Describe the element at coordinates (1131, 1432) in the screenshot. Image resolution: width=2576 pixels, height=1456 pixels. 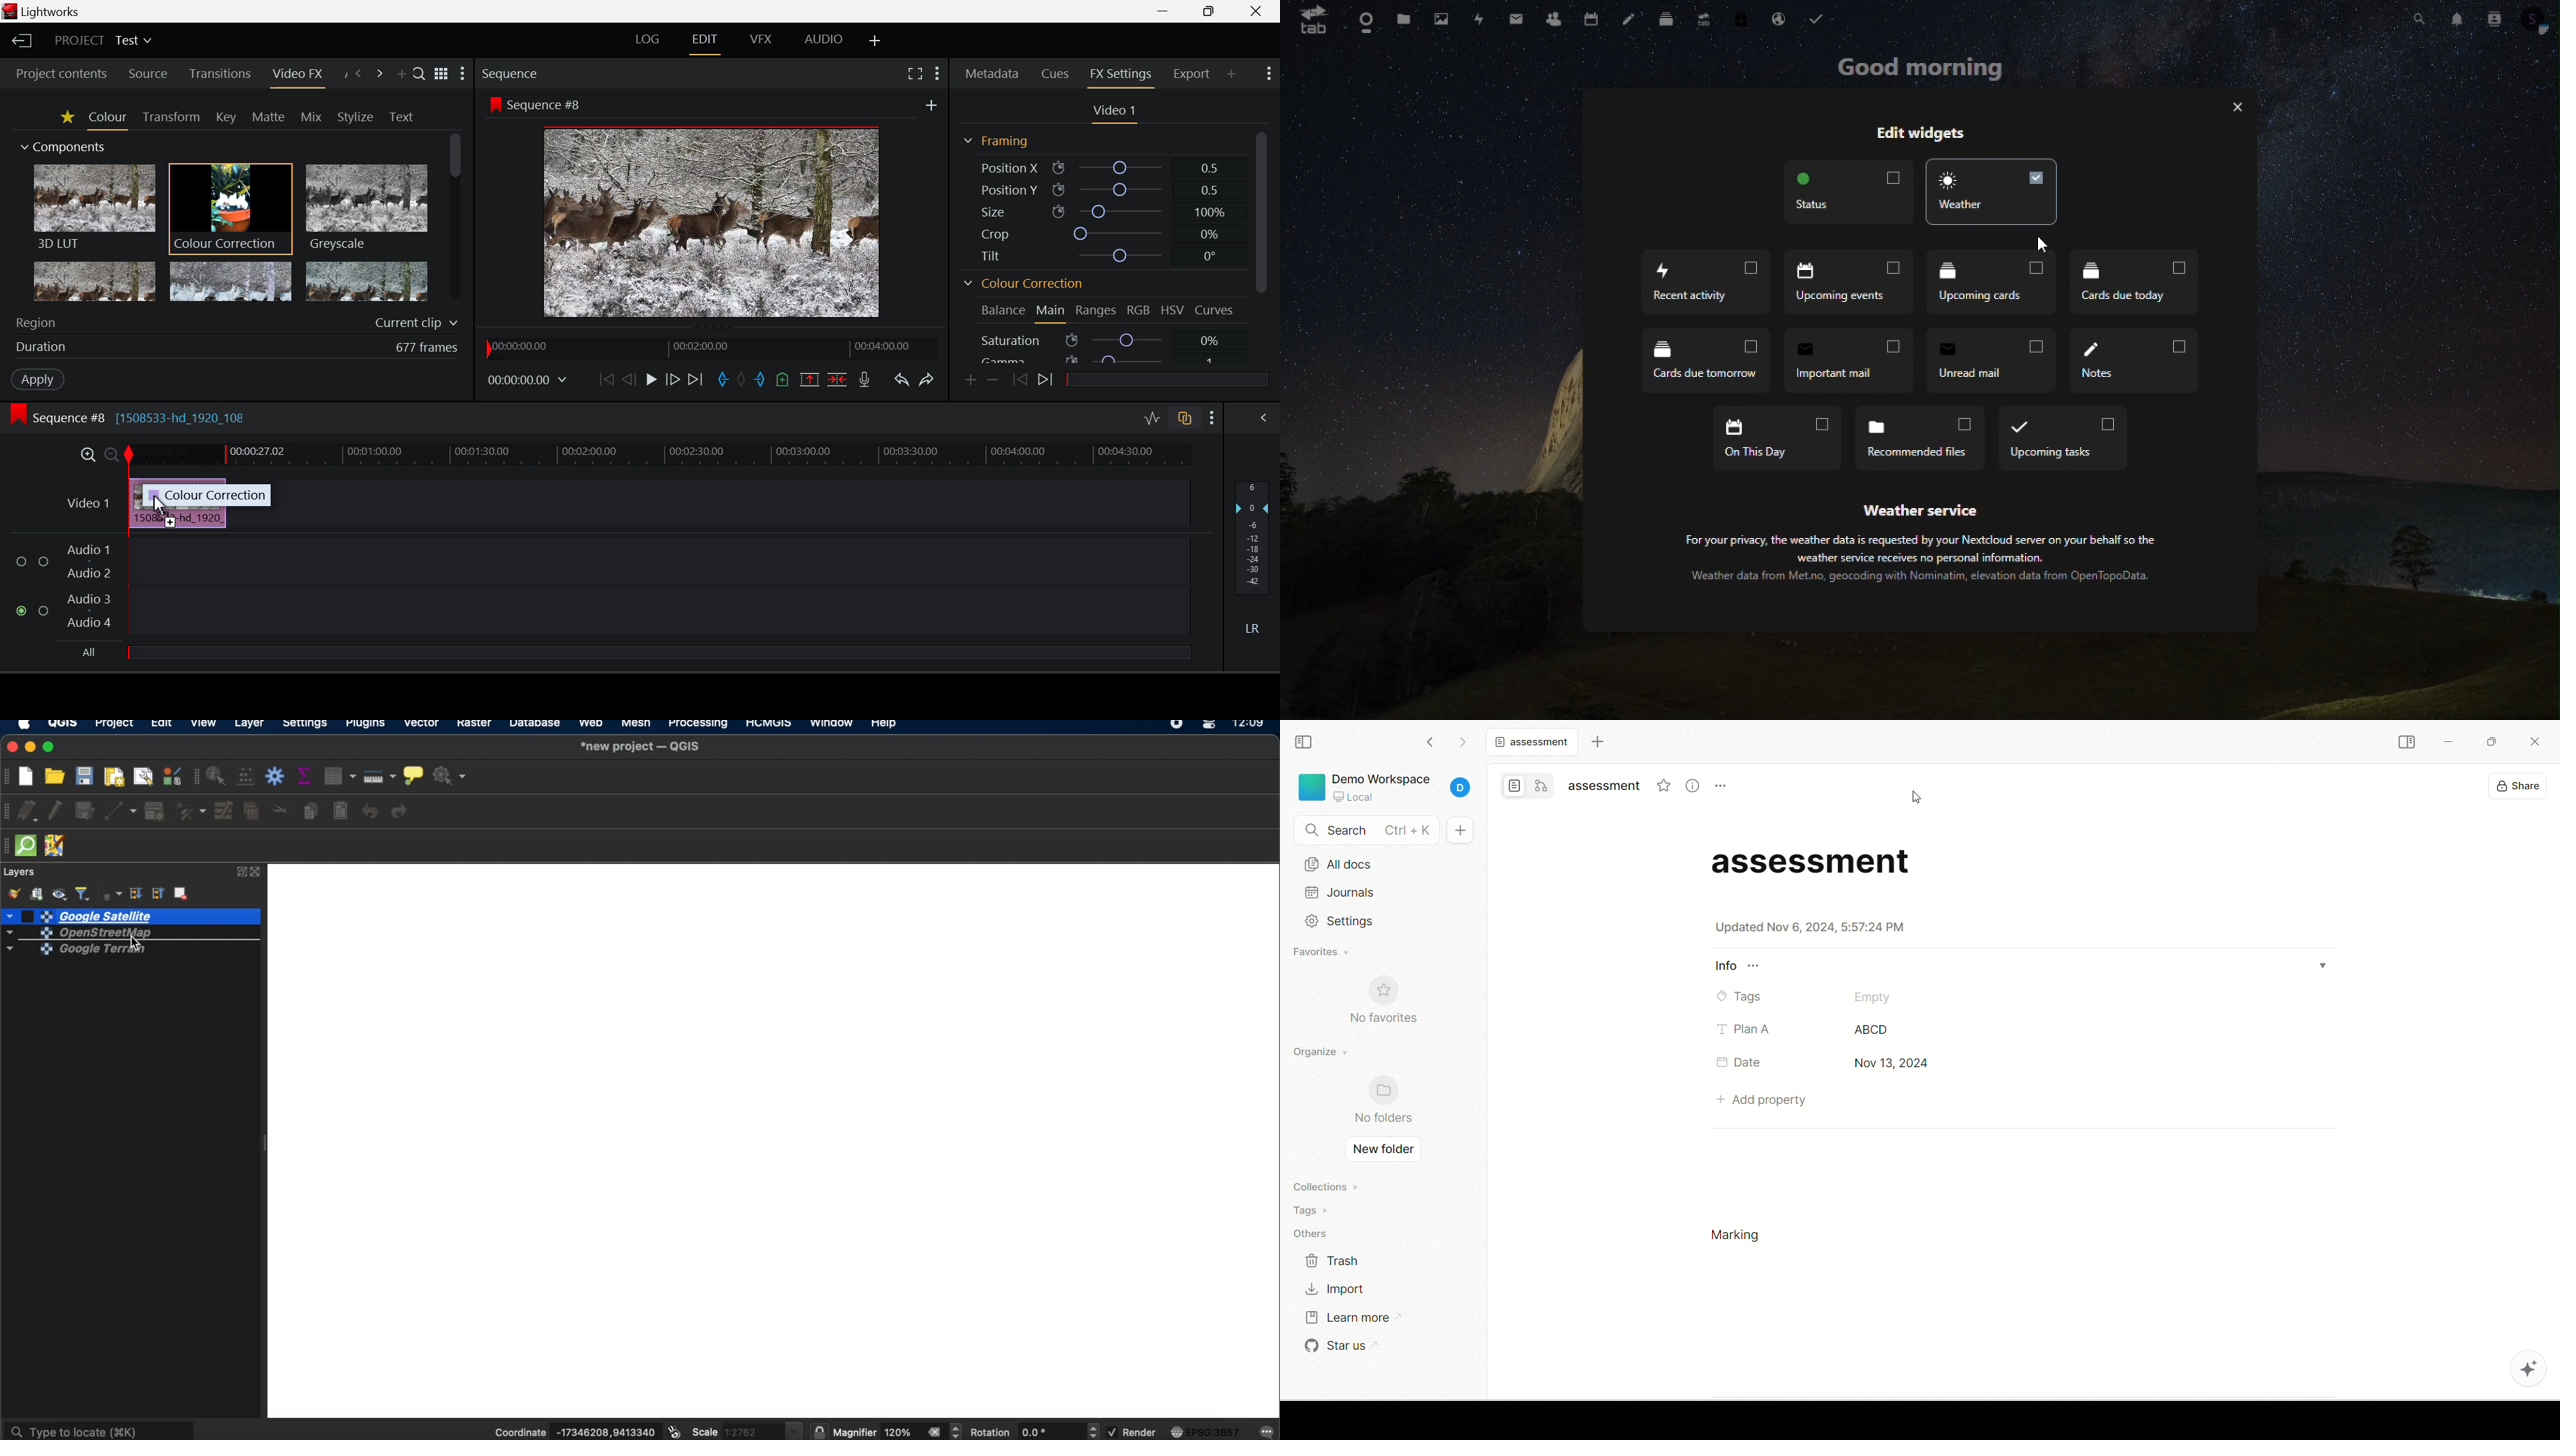
I see `render` at that location.